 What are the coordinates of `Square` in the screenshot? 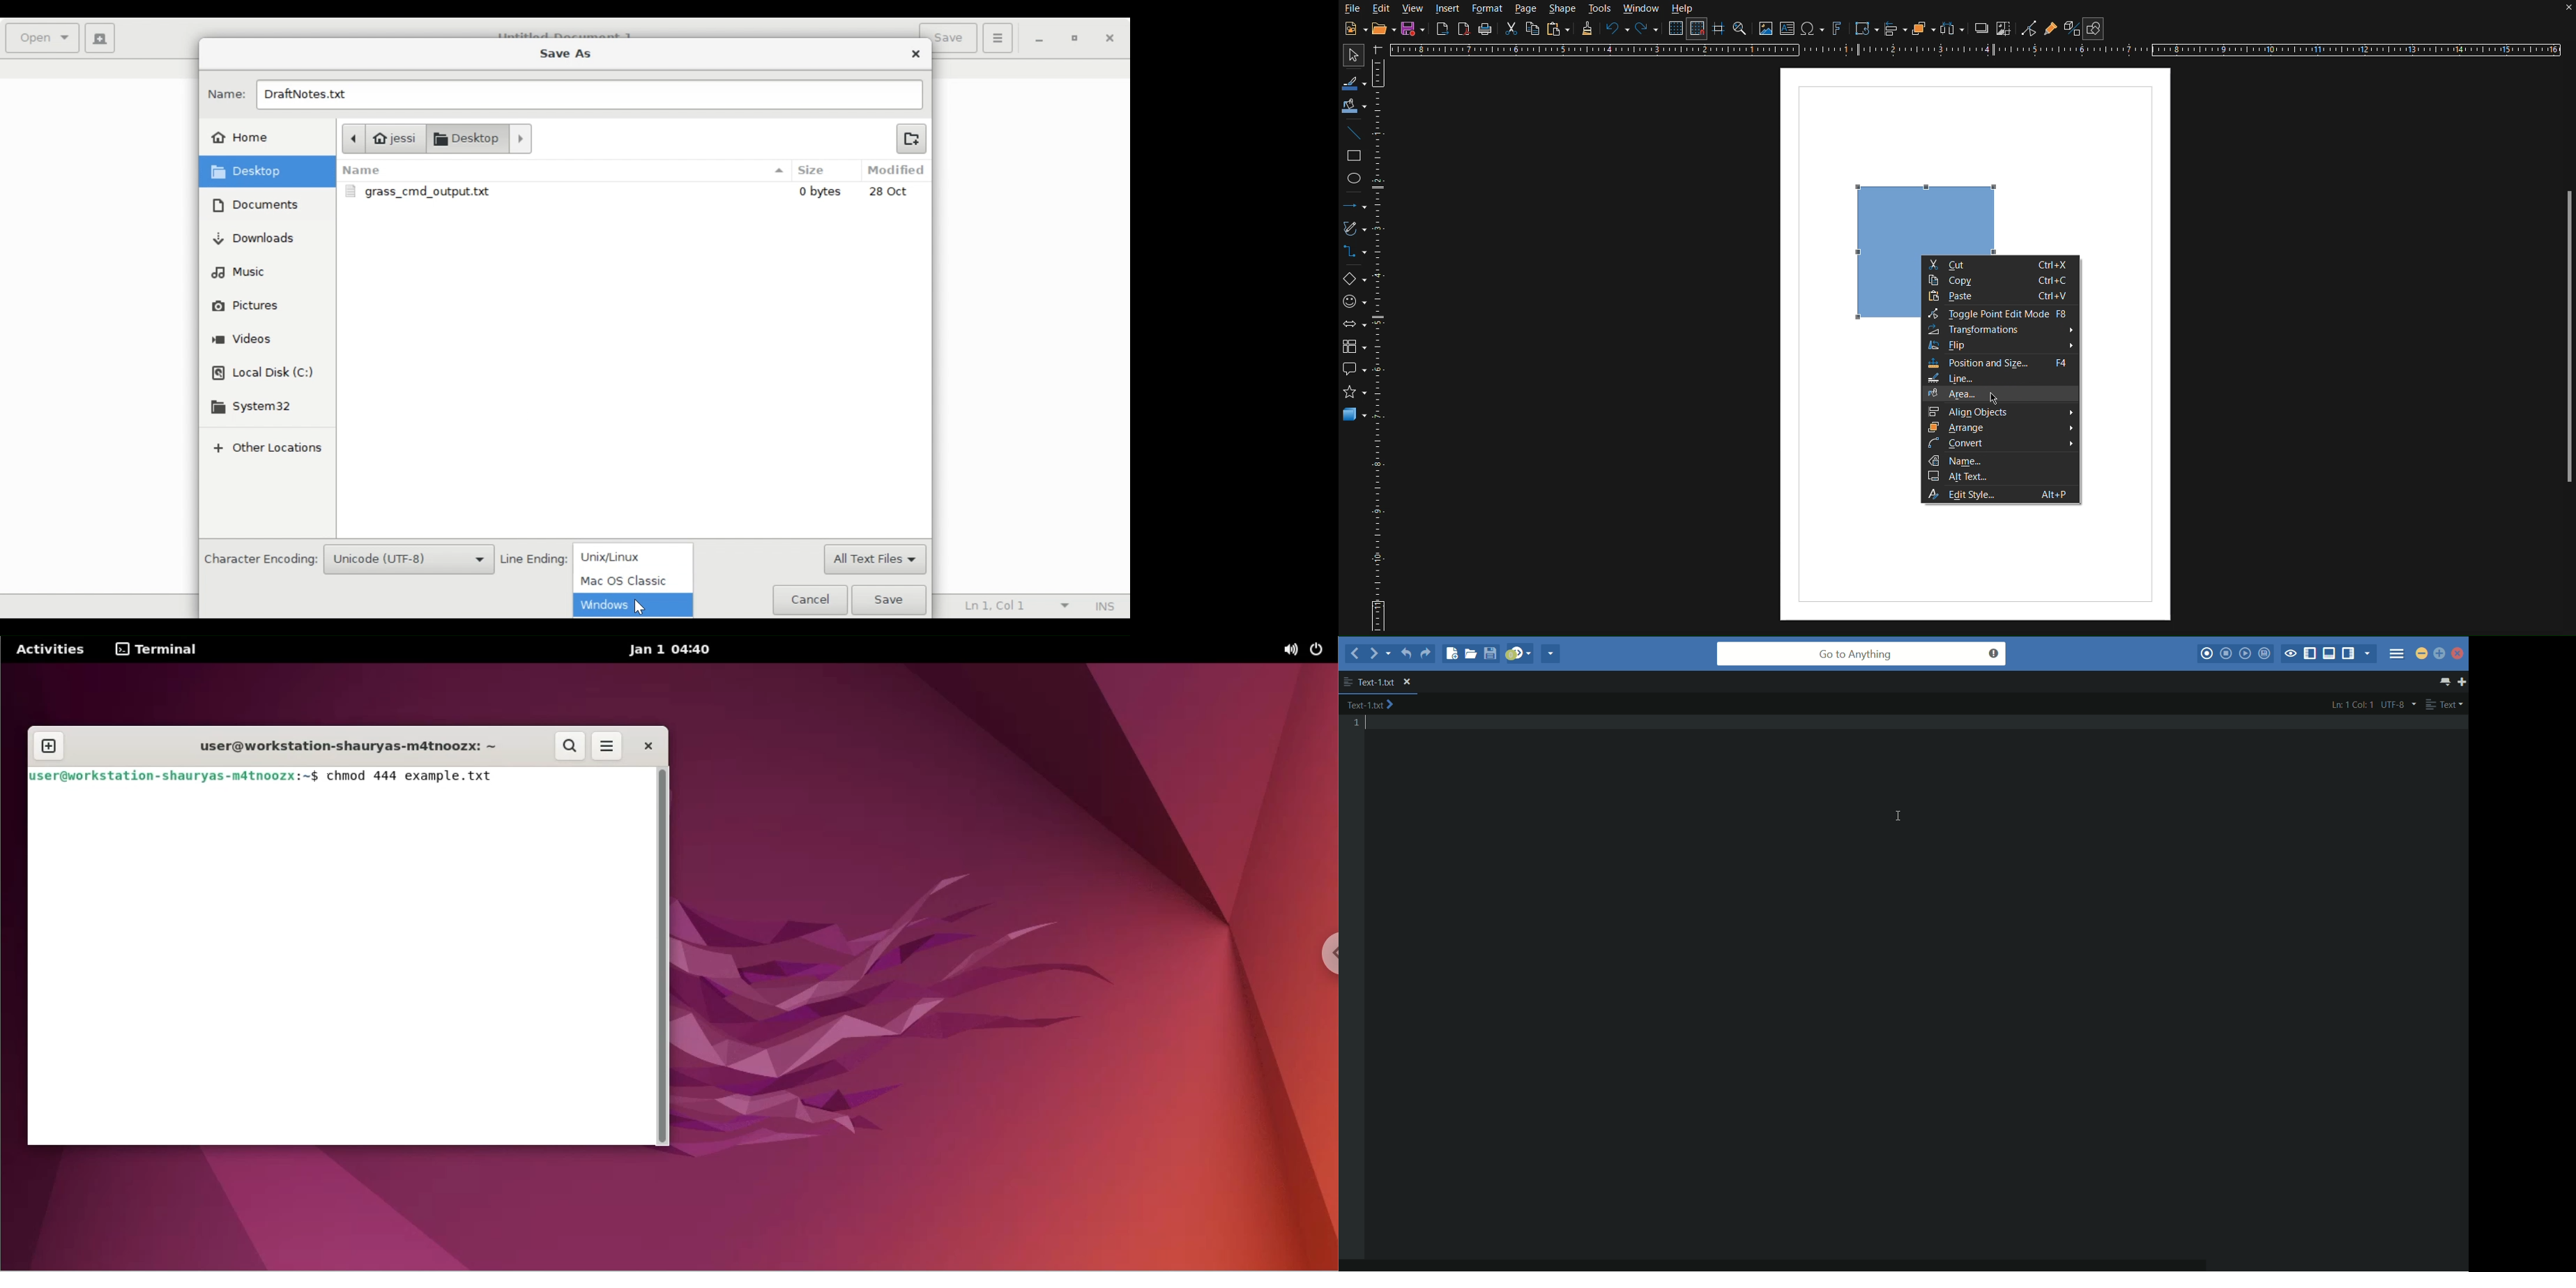 It's located at (1354, 155).